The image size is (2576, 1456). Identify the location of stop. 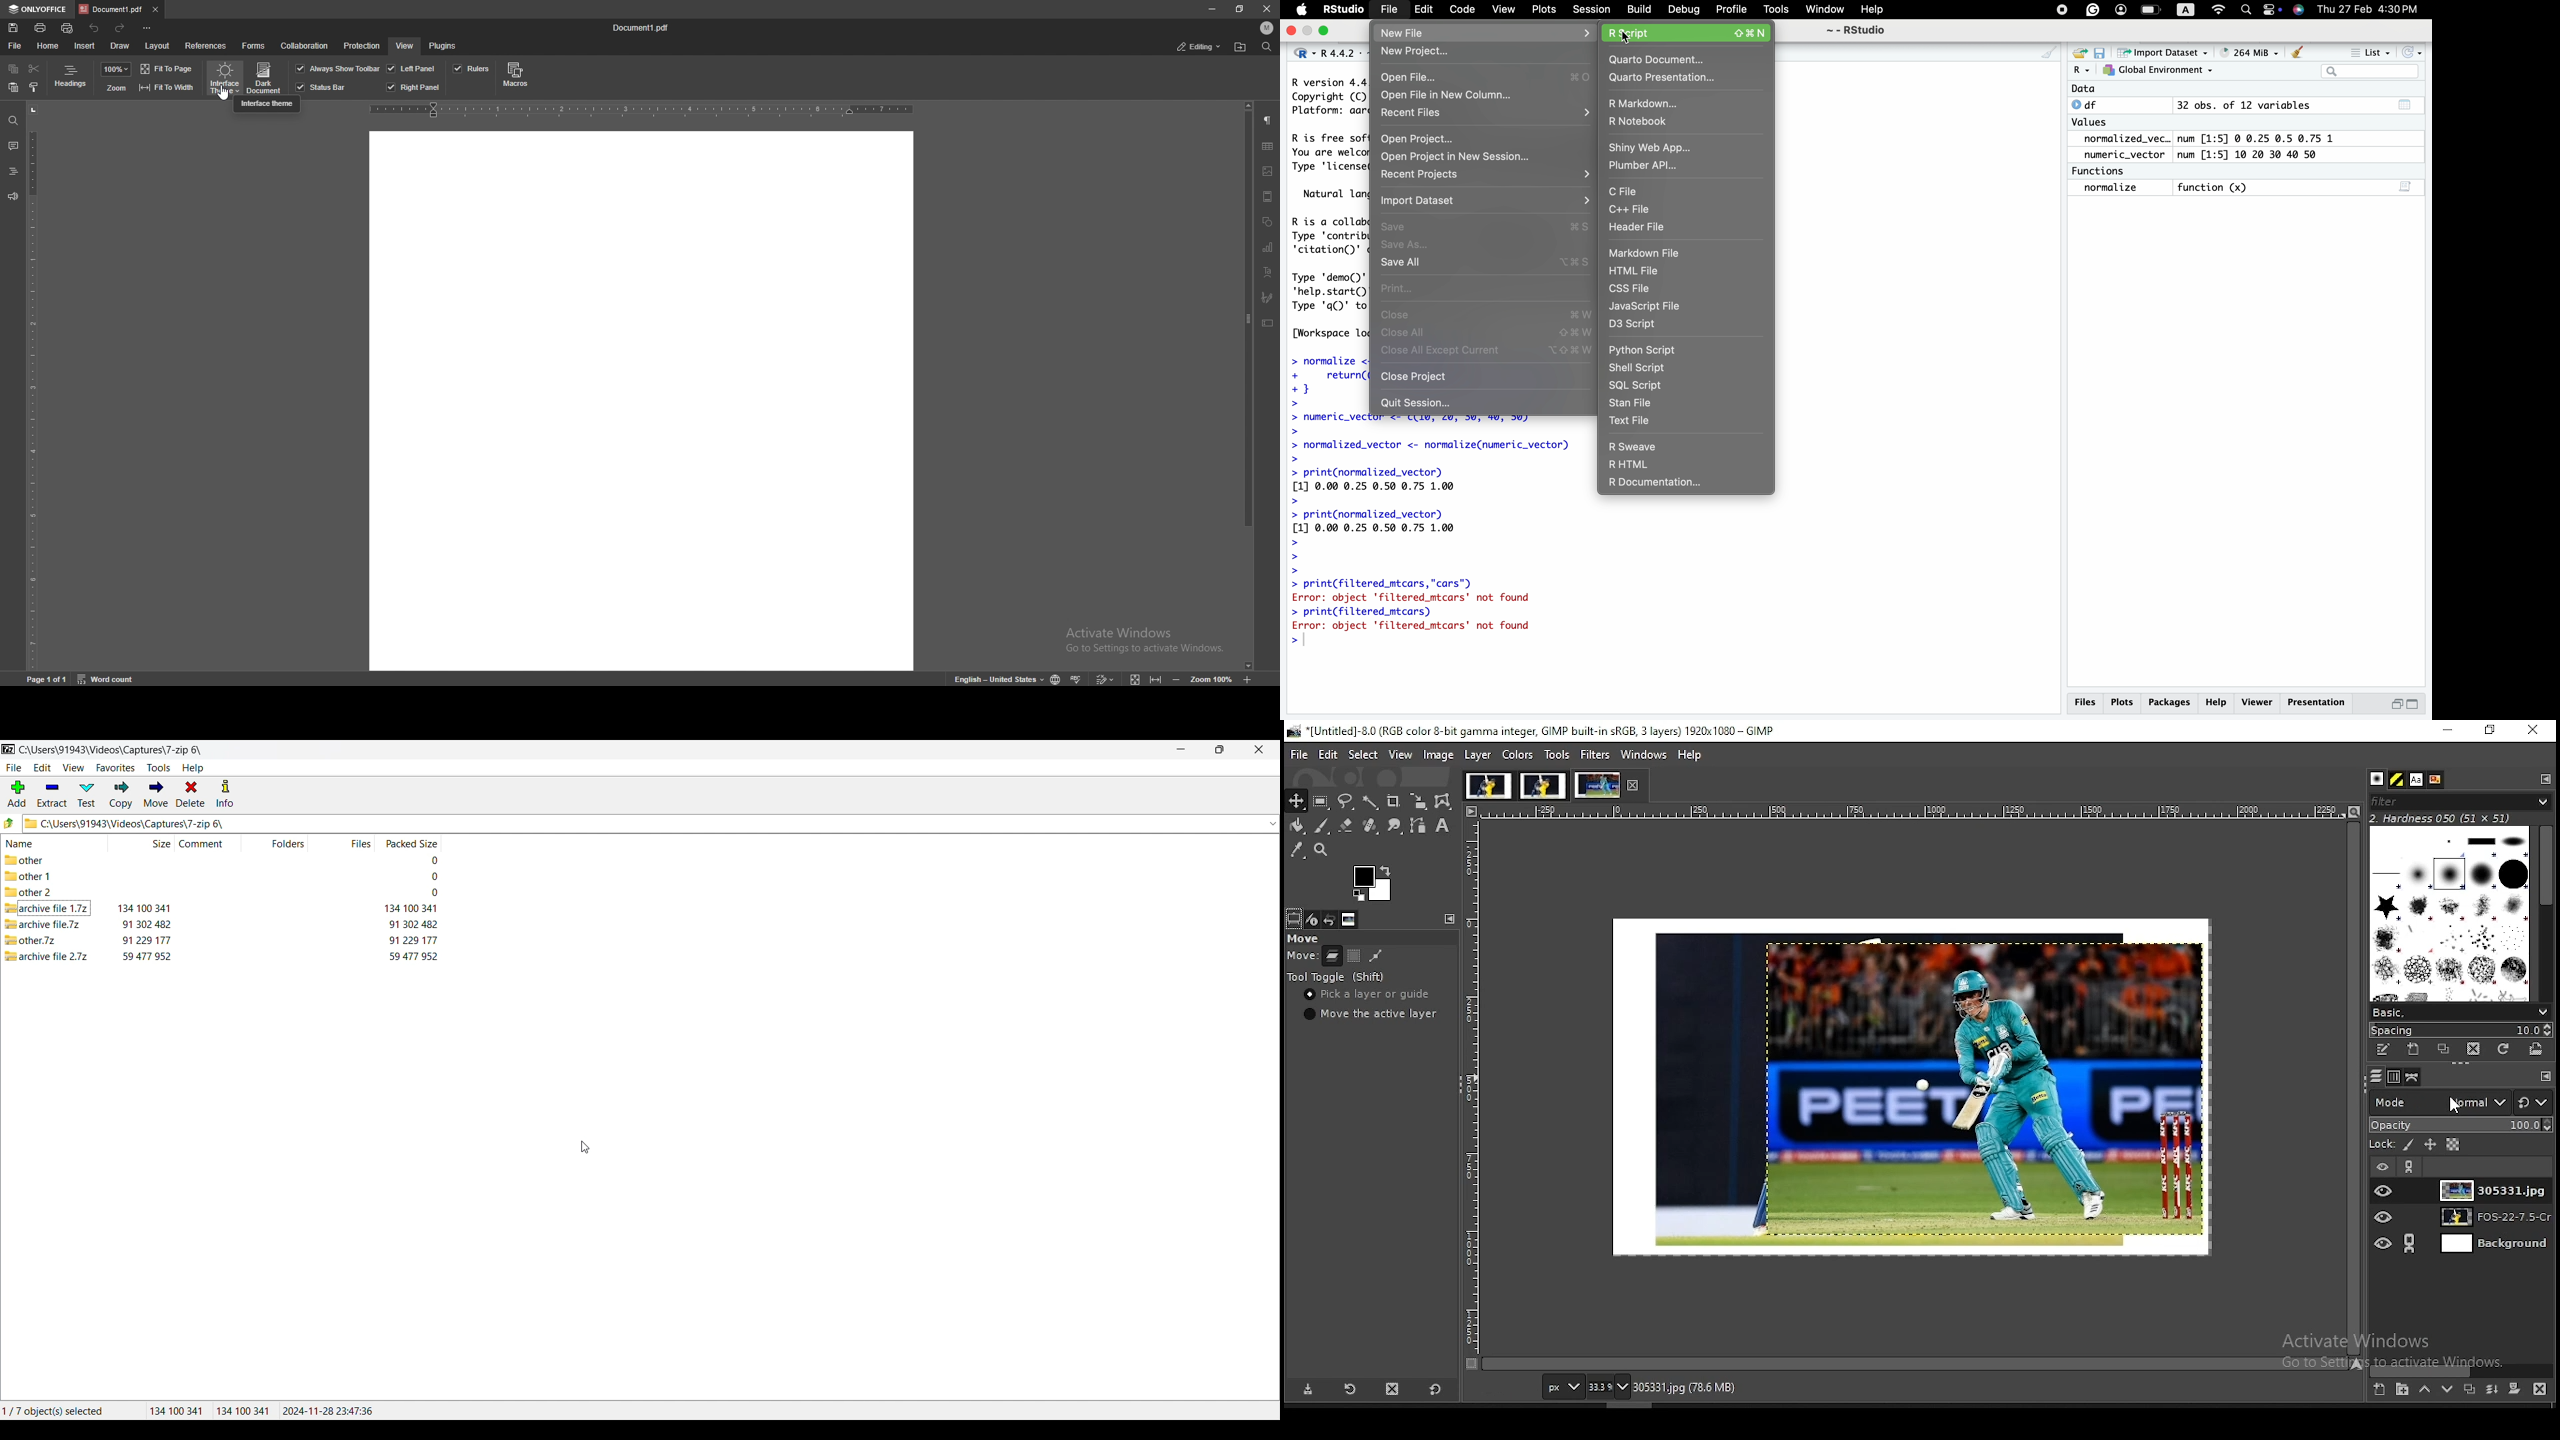
(2060, 10).